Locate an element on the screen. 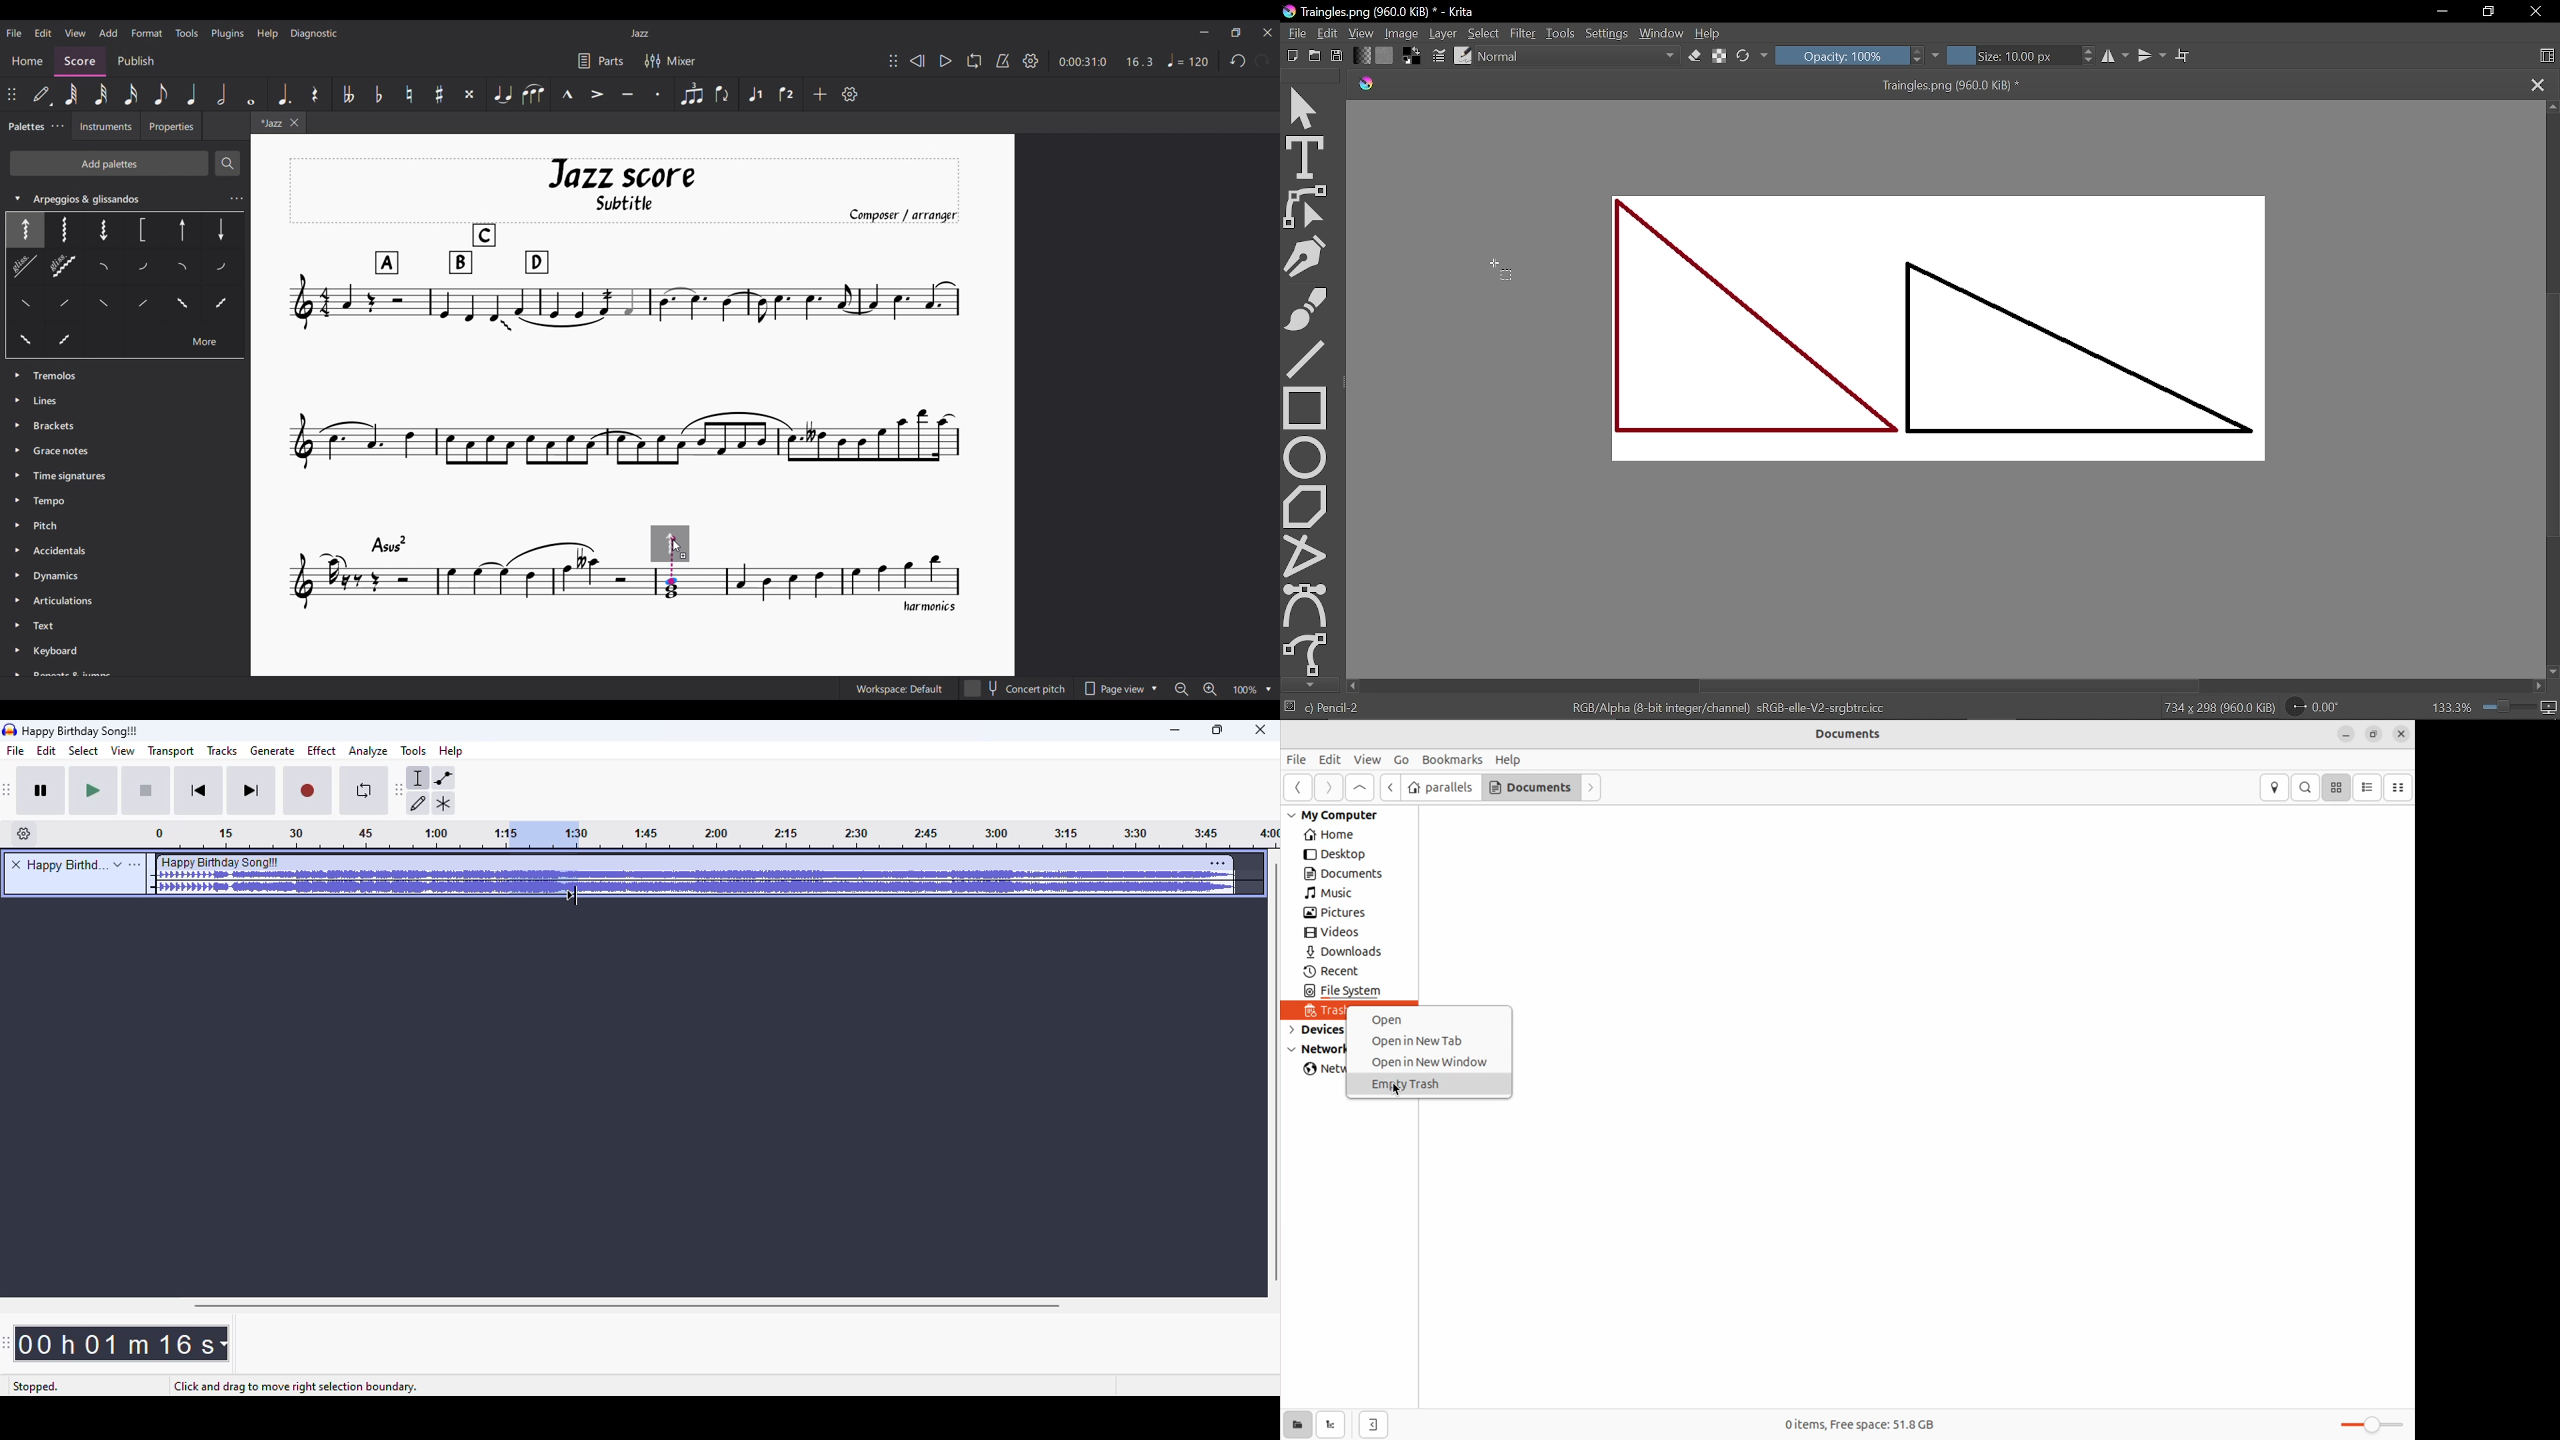 This screenshot has height=1456, width=2576. 734 x 296 (1.1 MiB) is located at coordinates (2220, 707).